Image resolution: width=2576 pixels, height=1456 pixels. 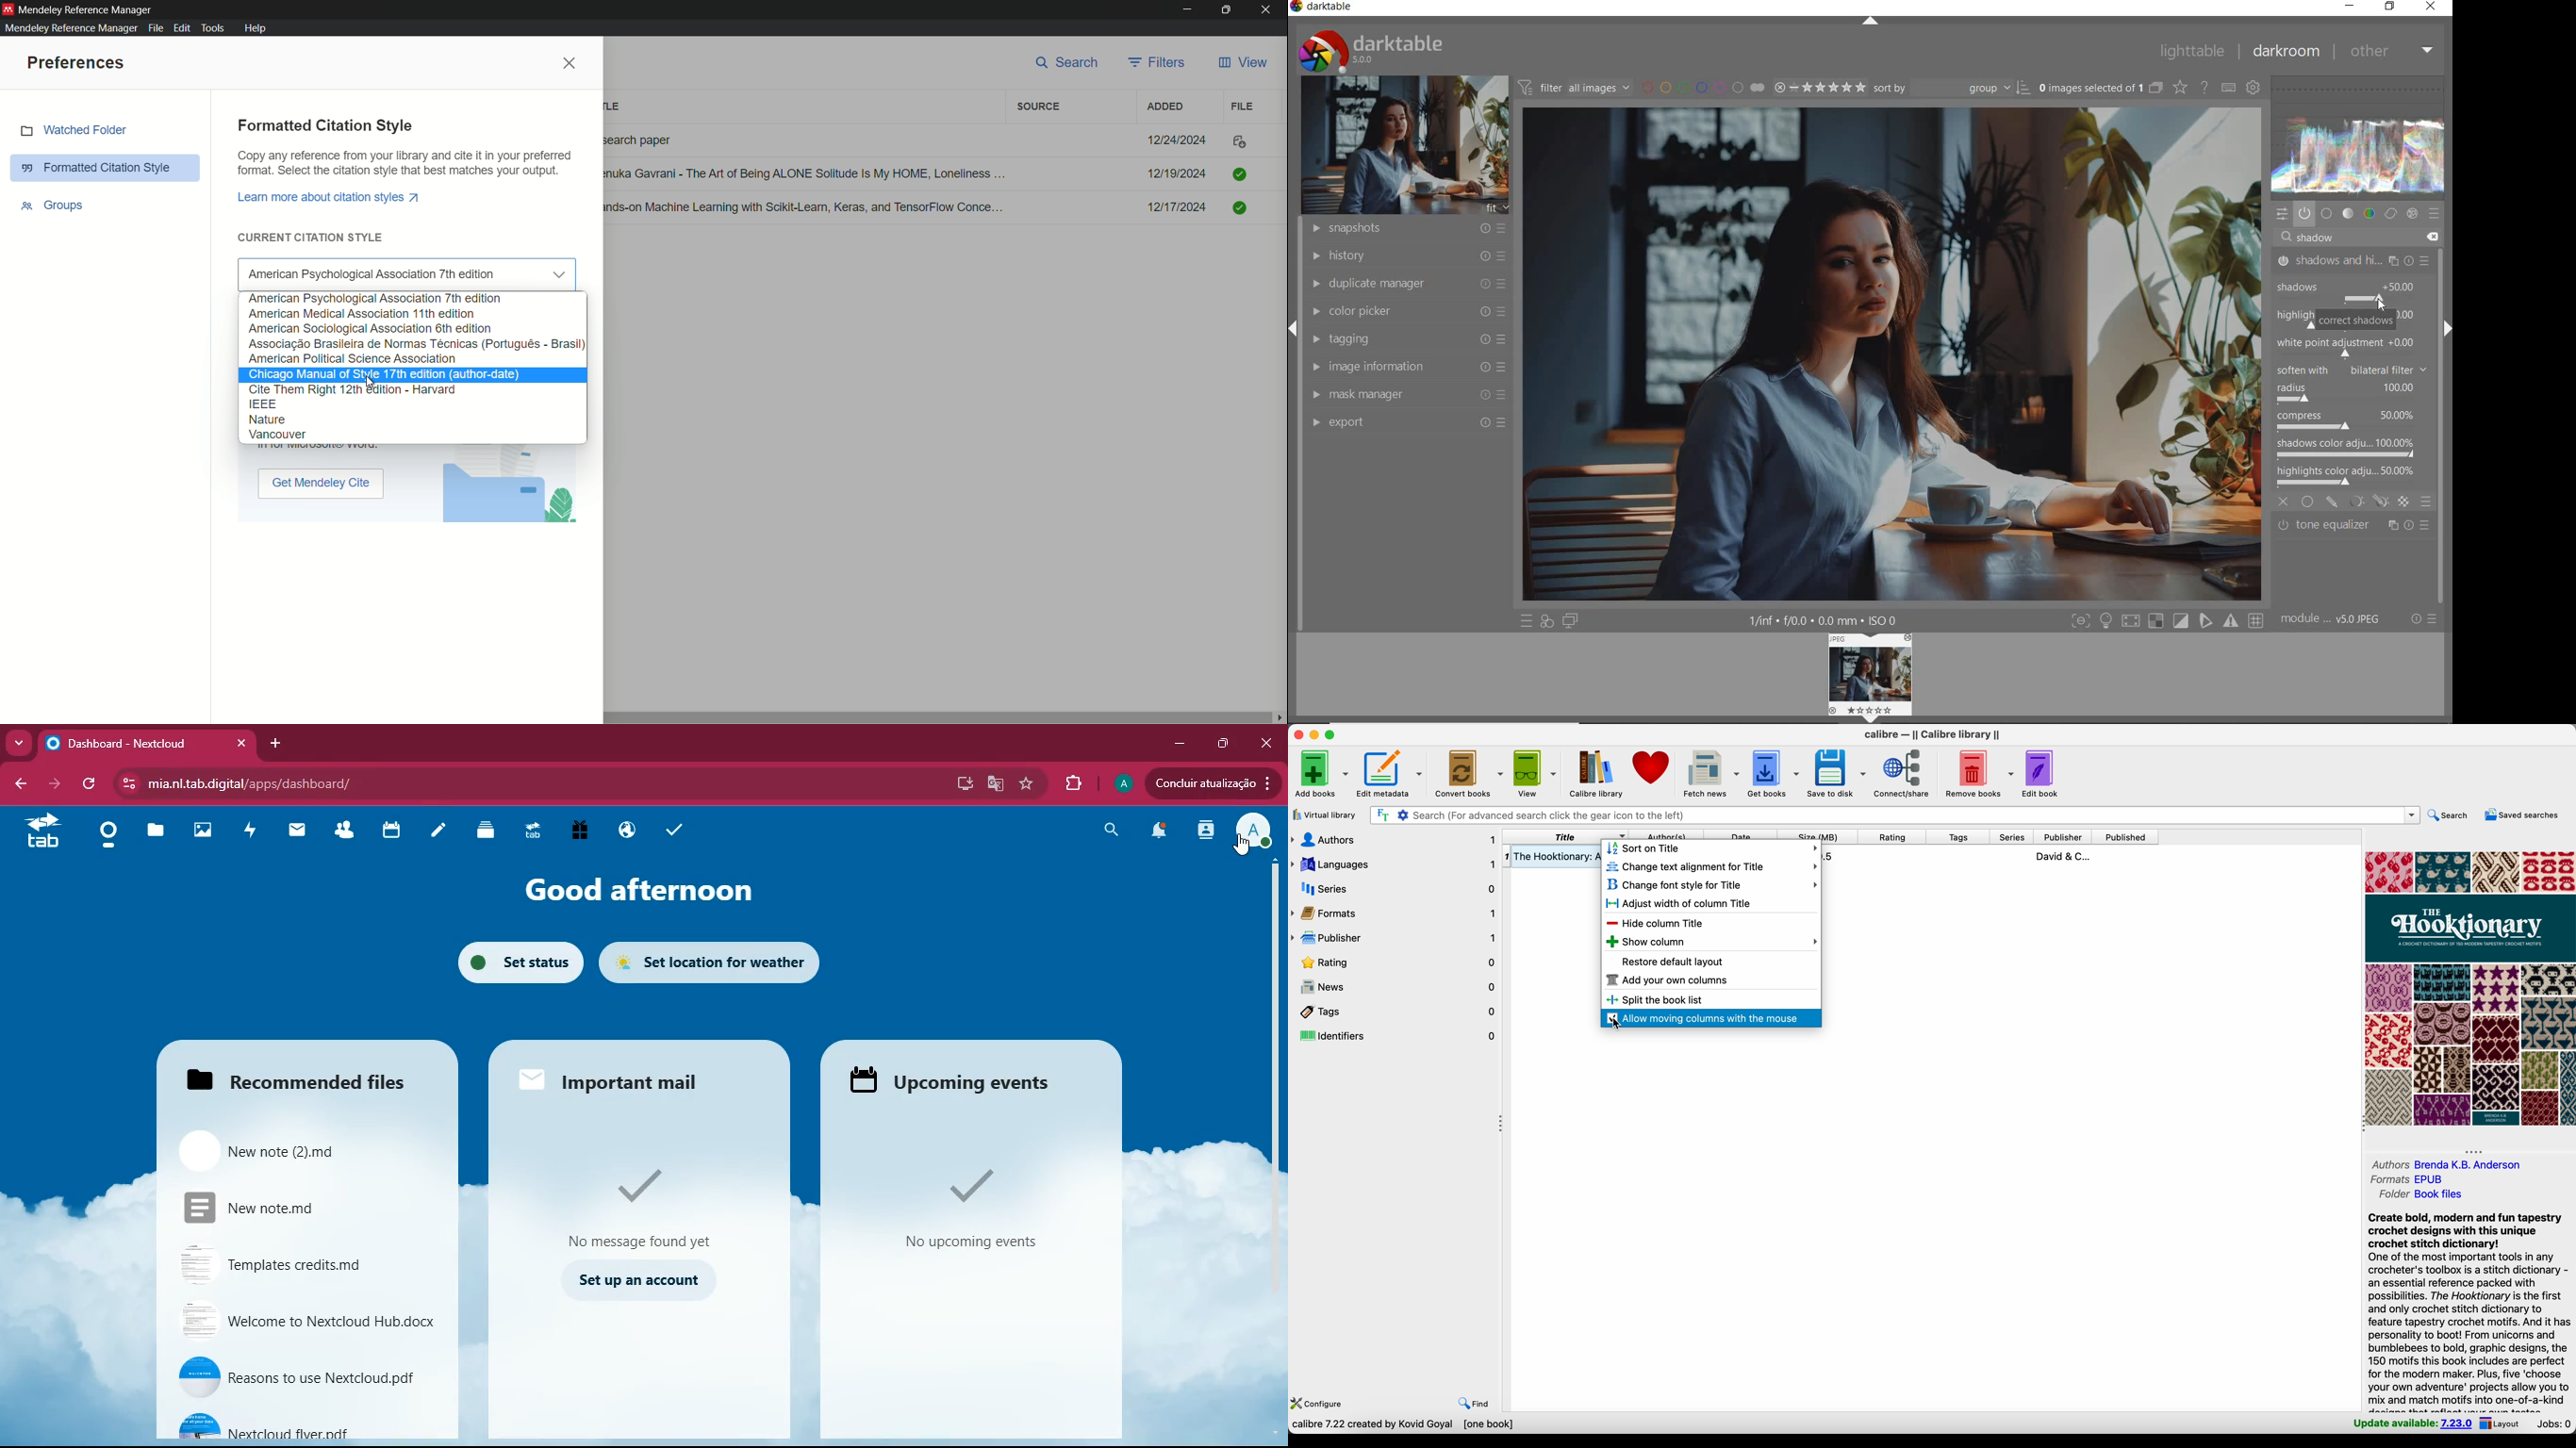 What do you see at coordinates (294, 420) in the screenshot?
I see `citation styles` at bounding box center [294, 420].